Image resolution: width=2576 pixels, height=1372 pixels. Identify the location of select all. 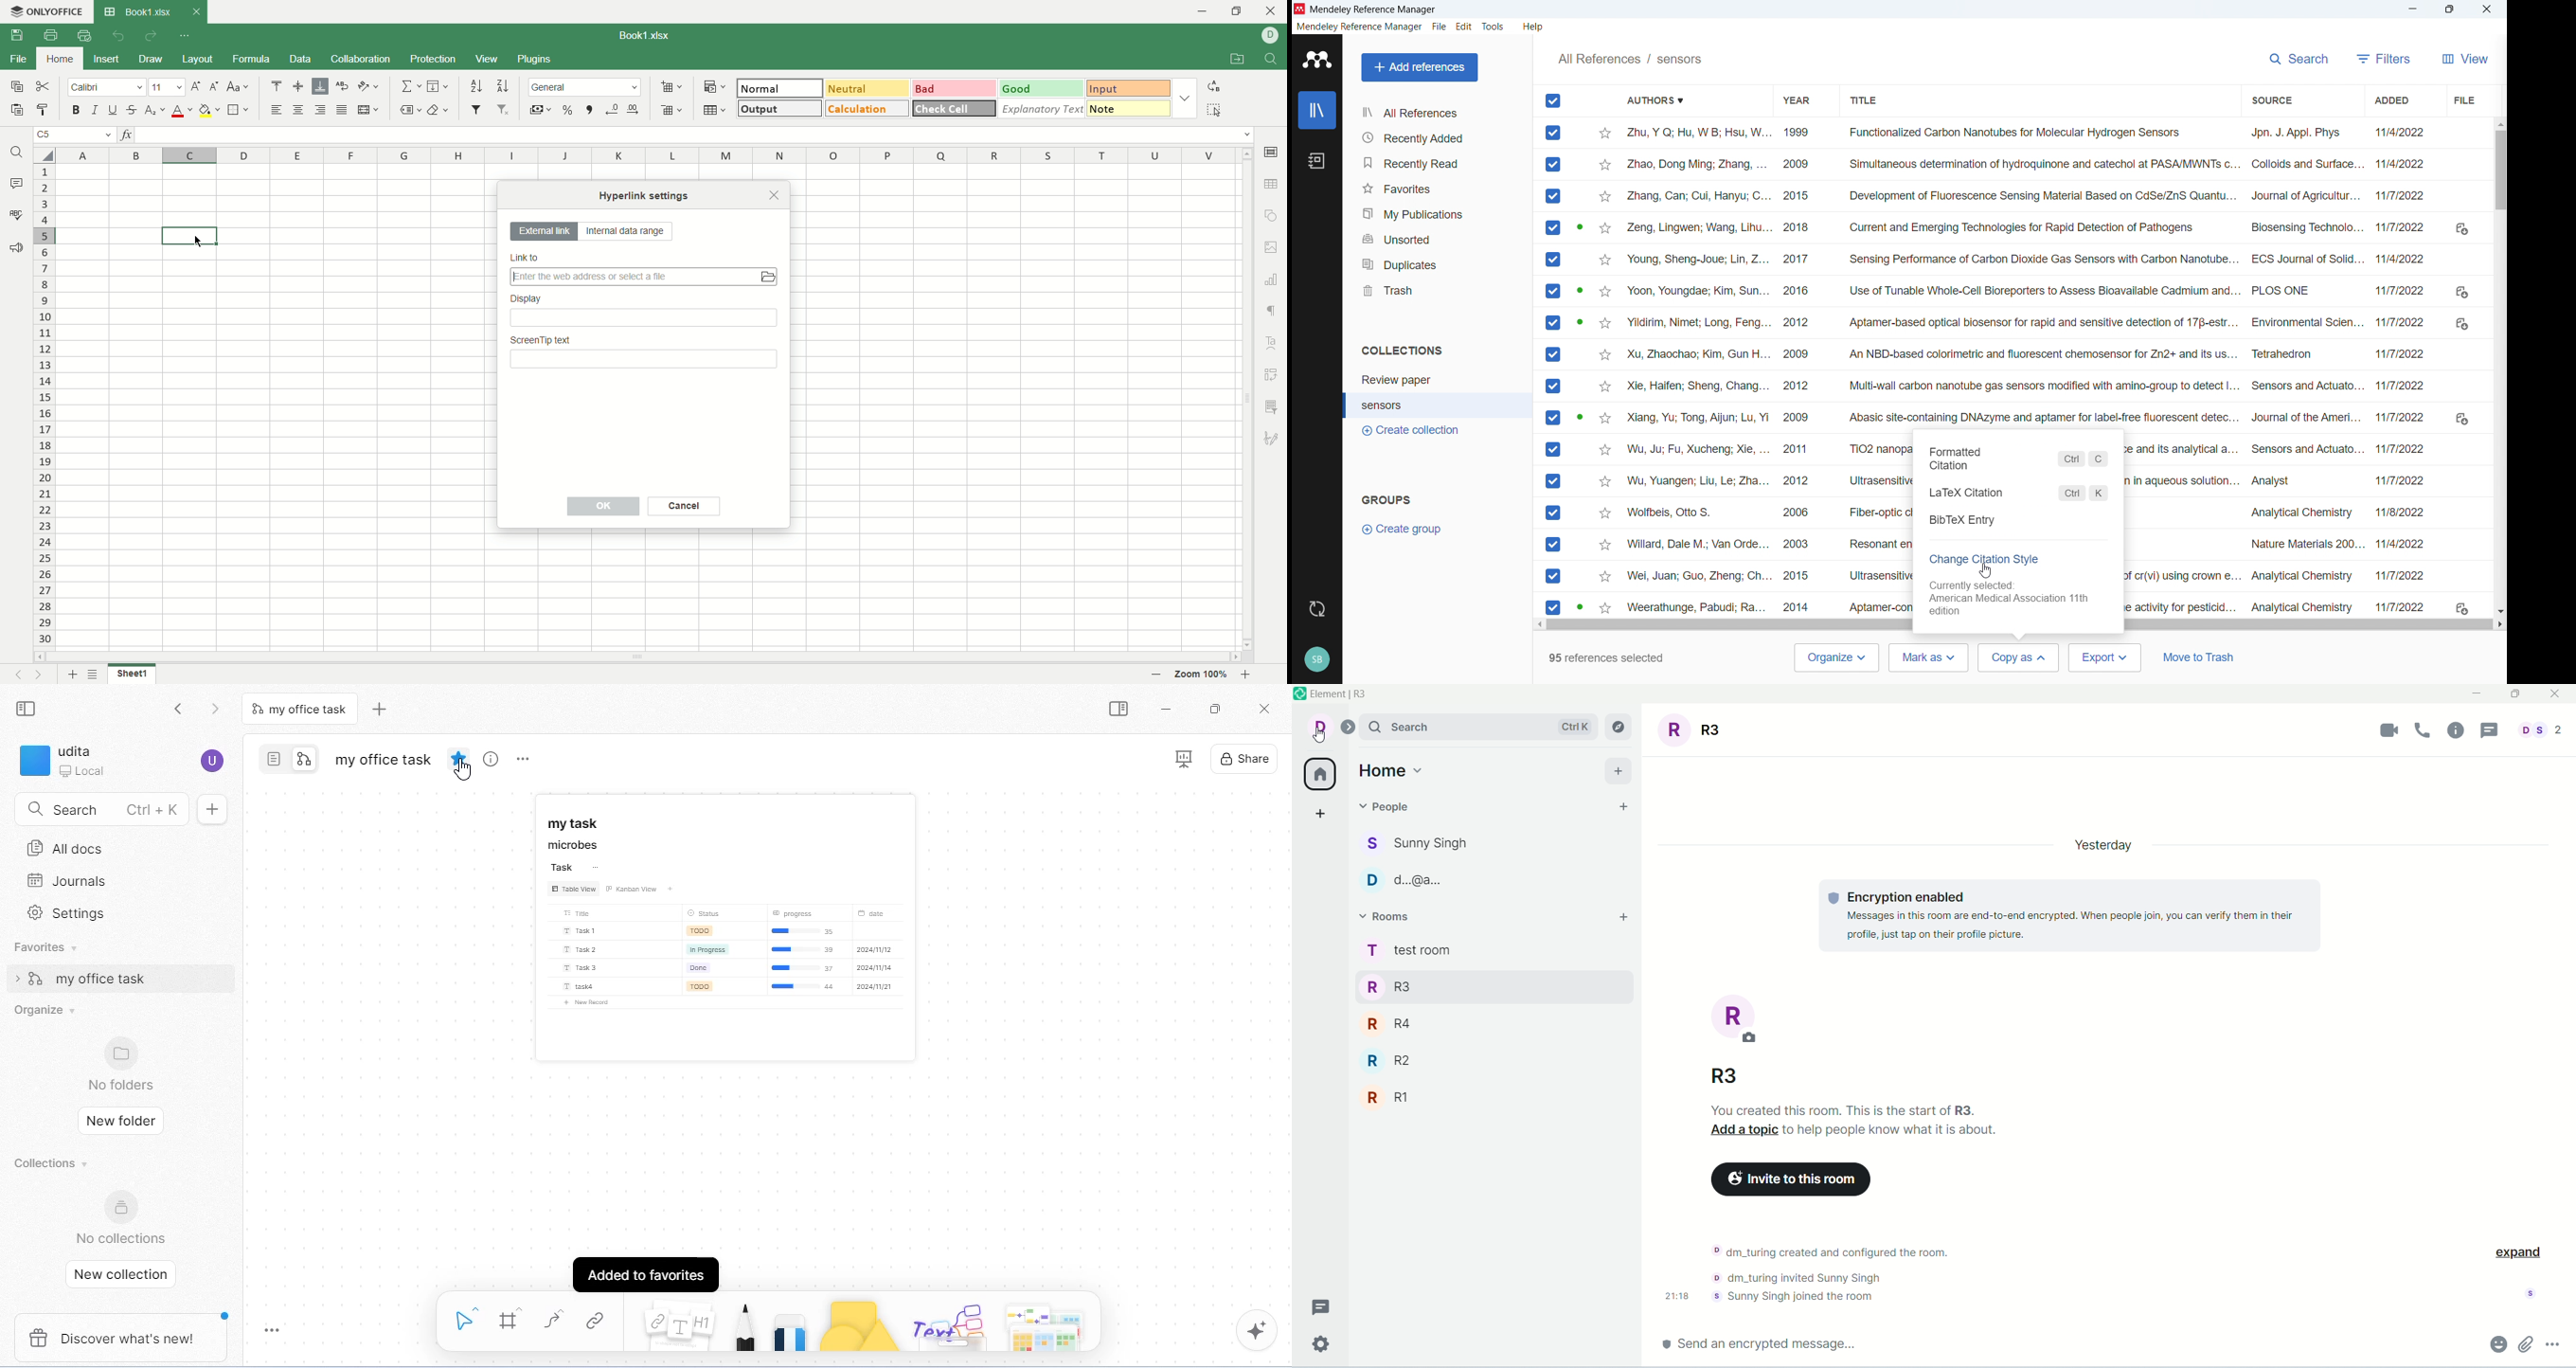
(43, 155).